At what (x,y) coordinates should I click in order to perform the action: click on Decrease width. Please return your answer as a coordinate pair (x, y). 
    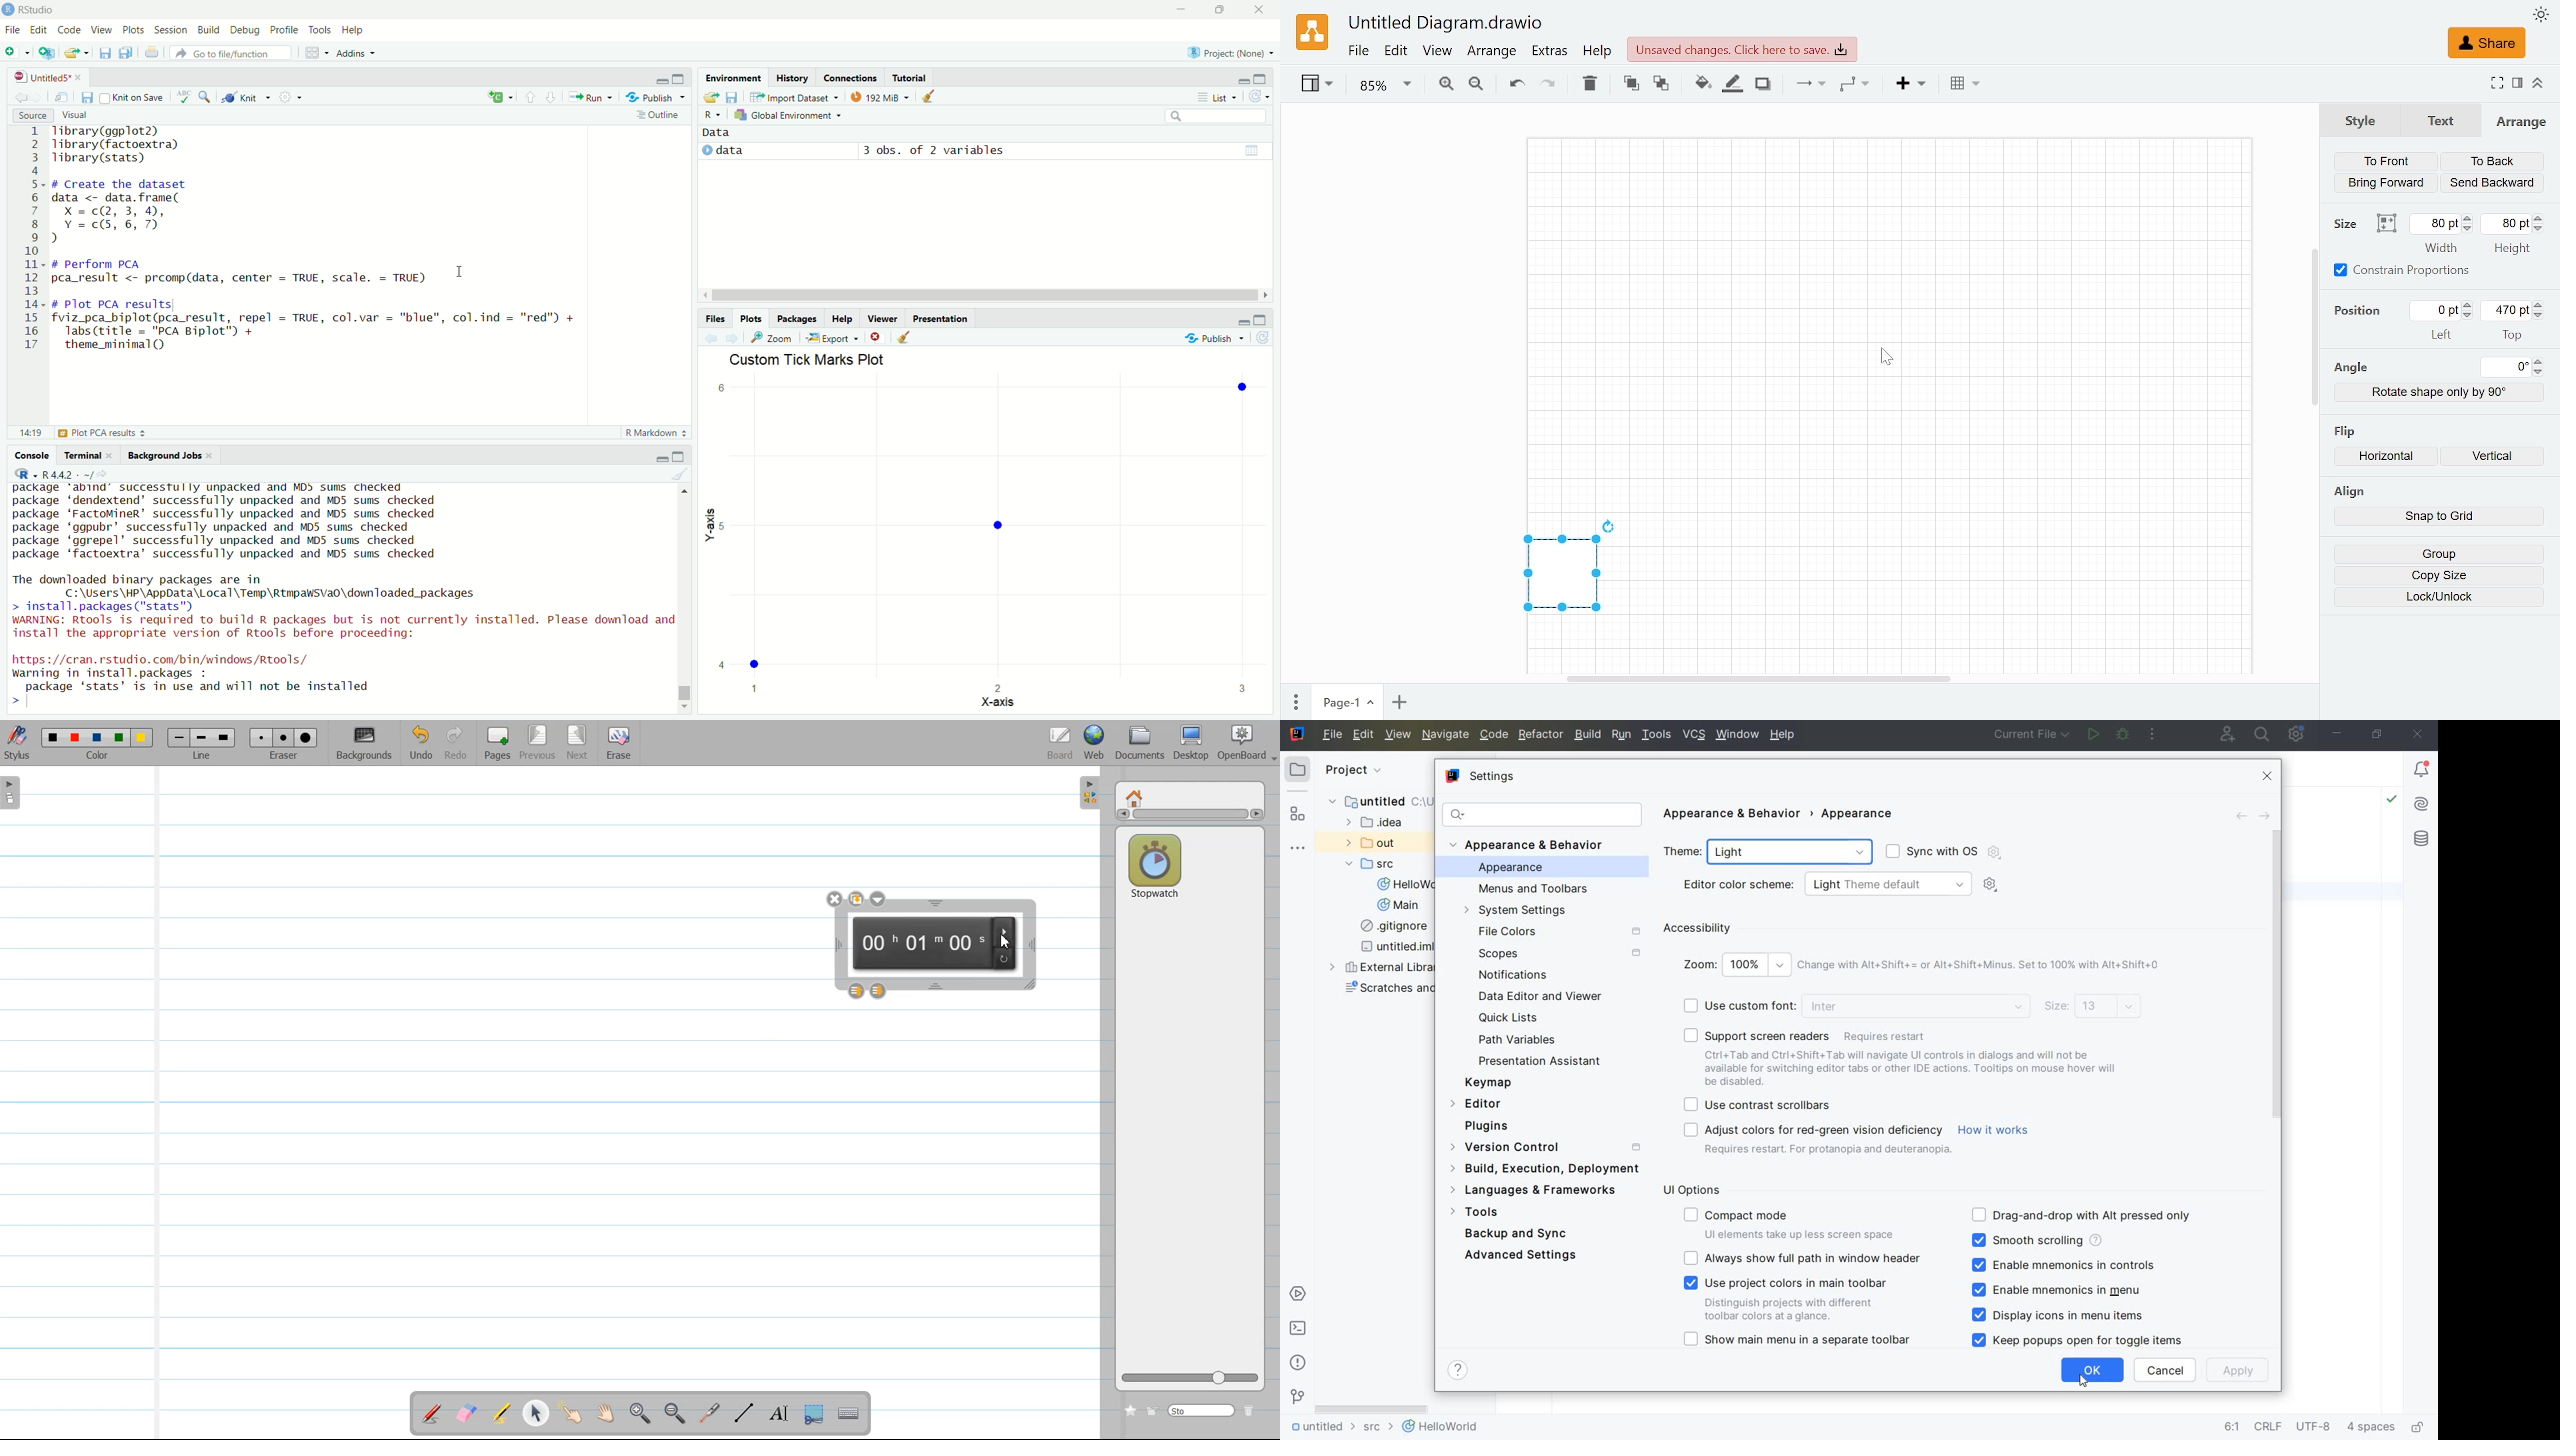
    Looking at the image, I should click on (2469, 229).